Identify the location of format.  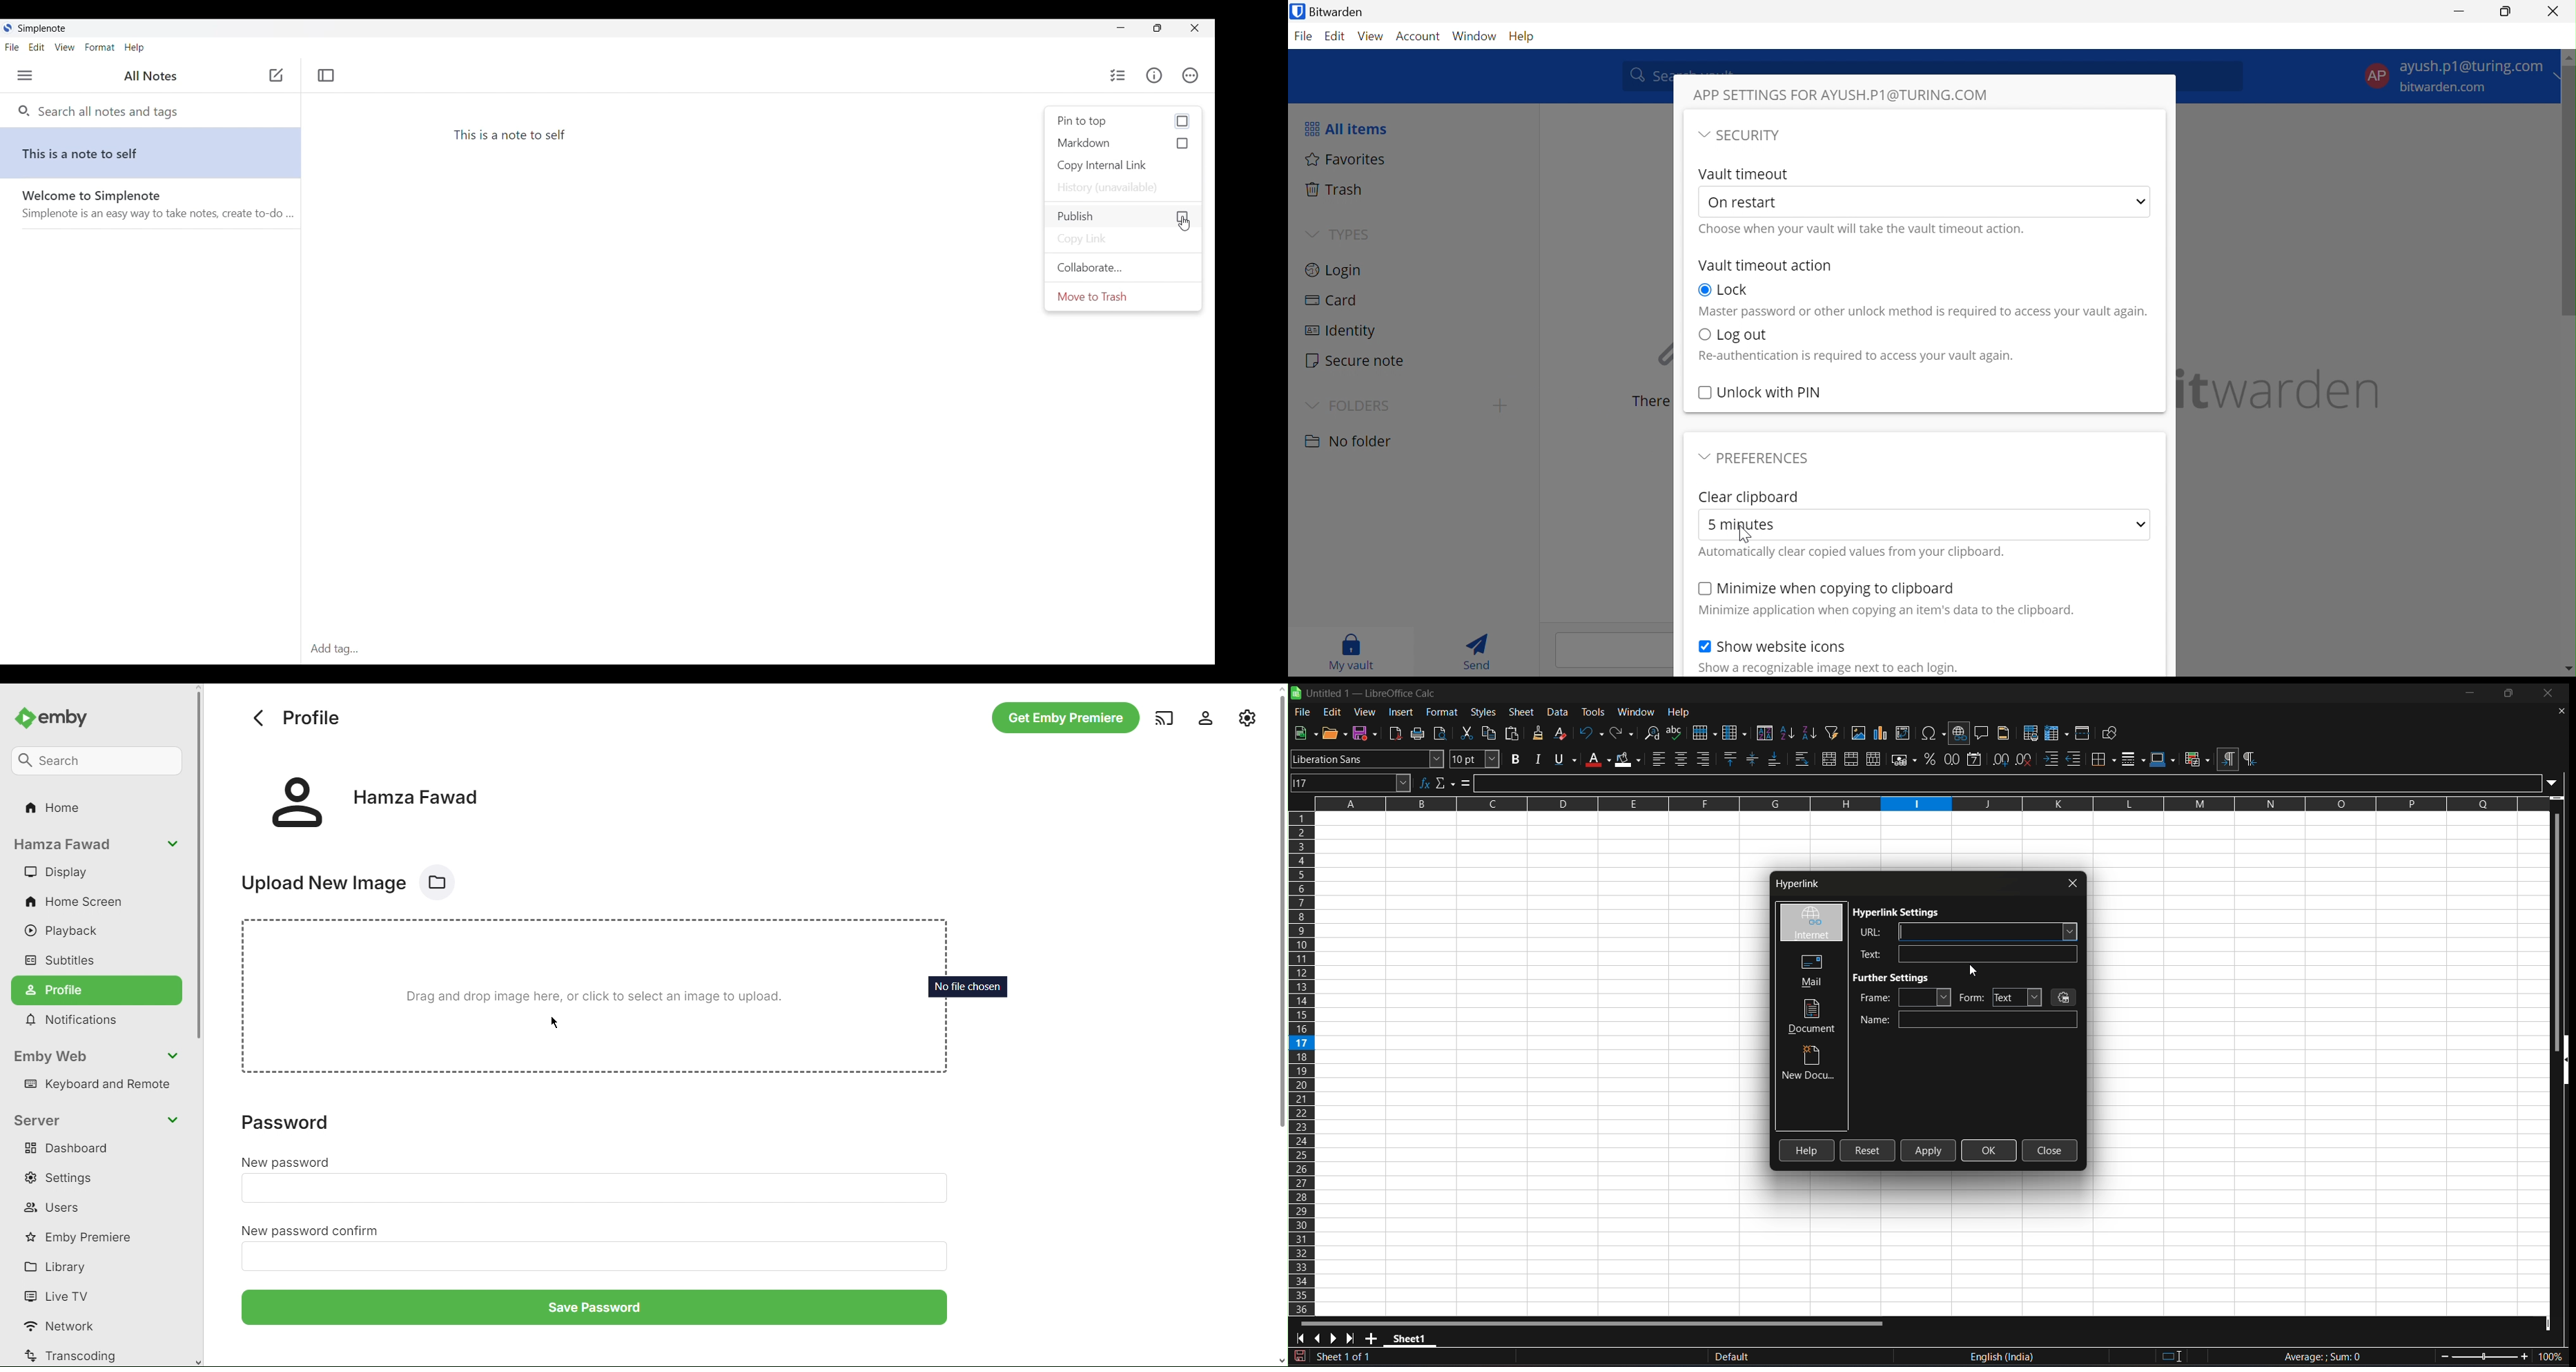
(1440, 712).